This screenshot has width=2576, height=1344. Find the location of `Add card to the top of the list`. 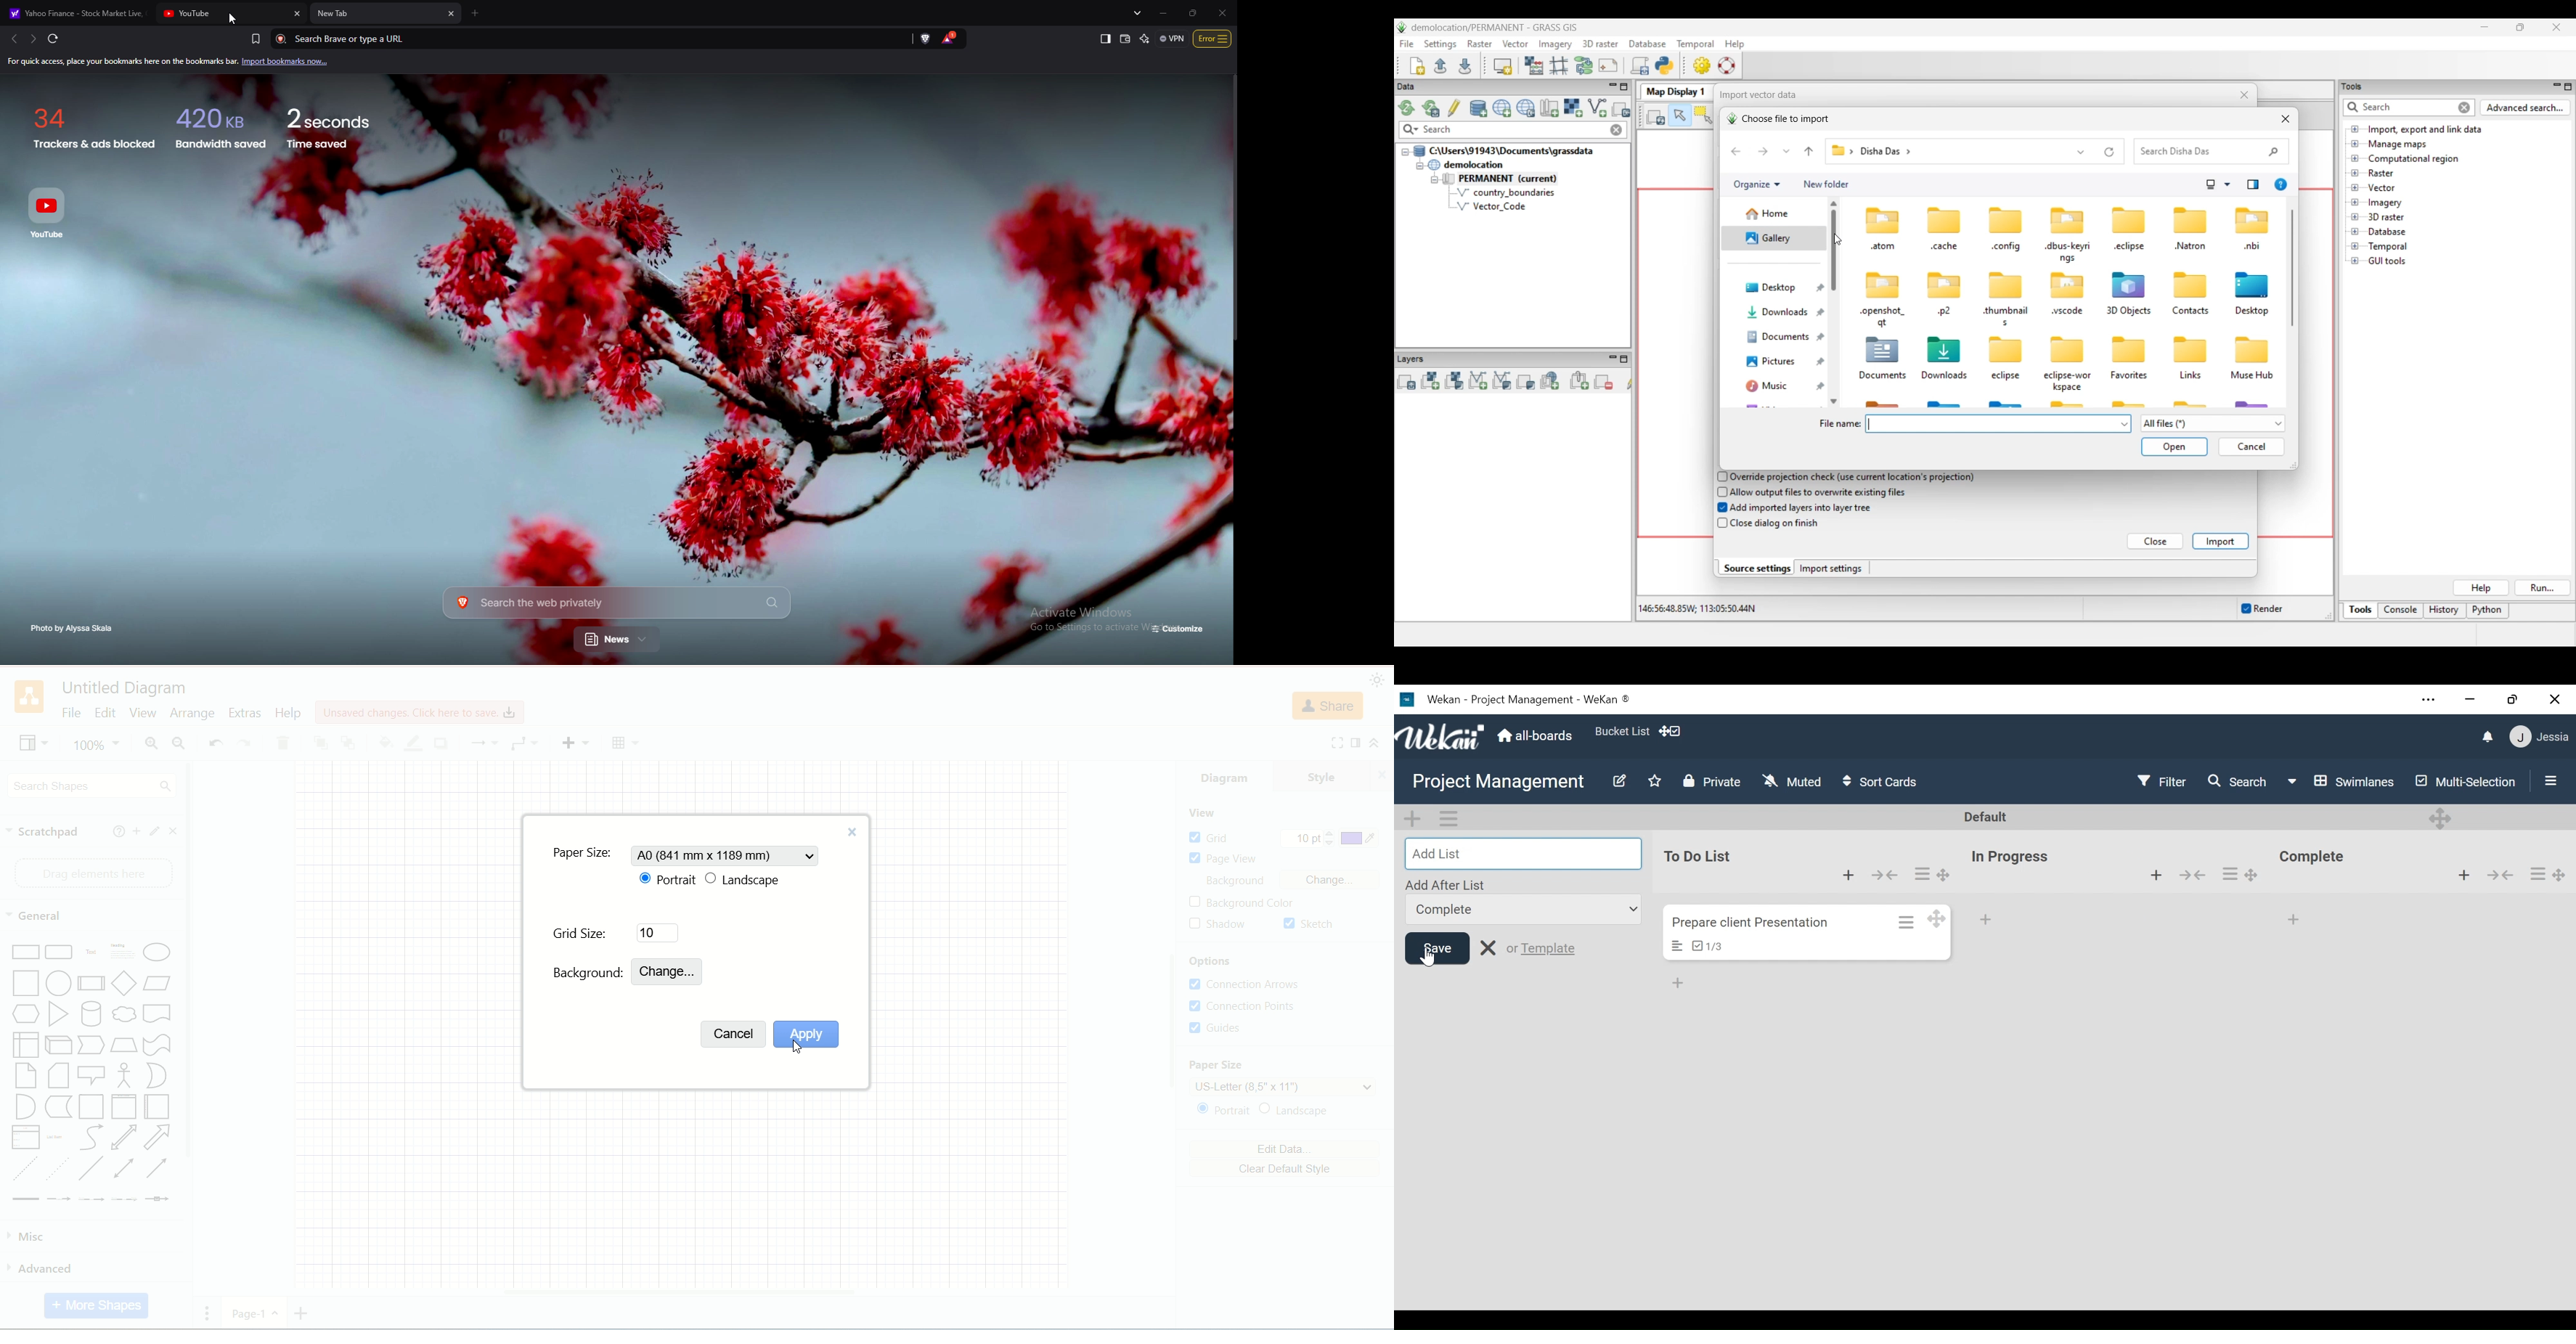

Add card to the top of the list is located at coordinates (2463, 876).